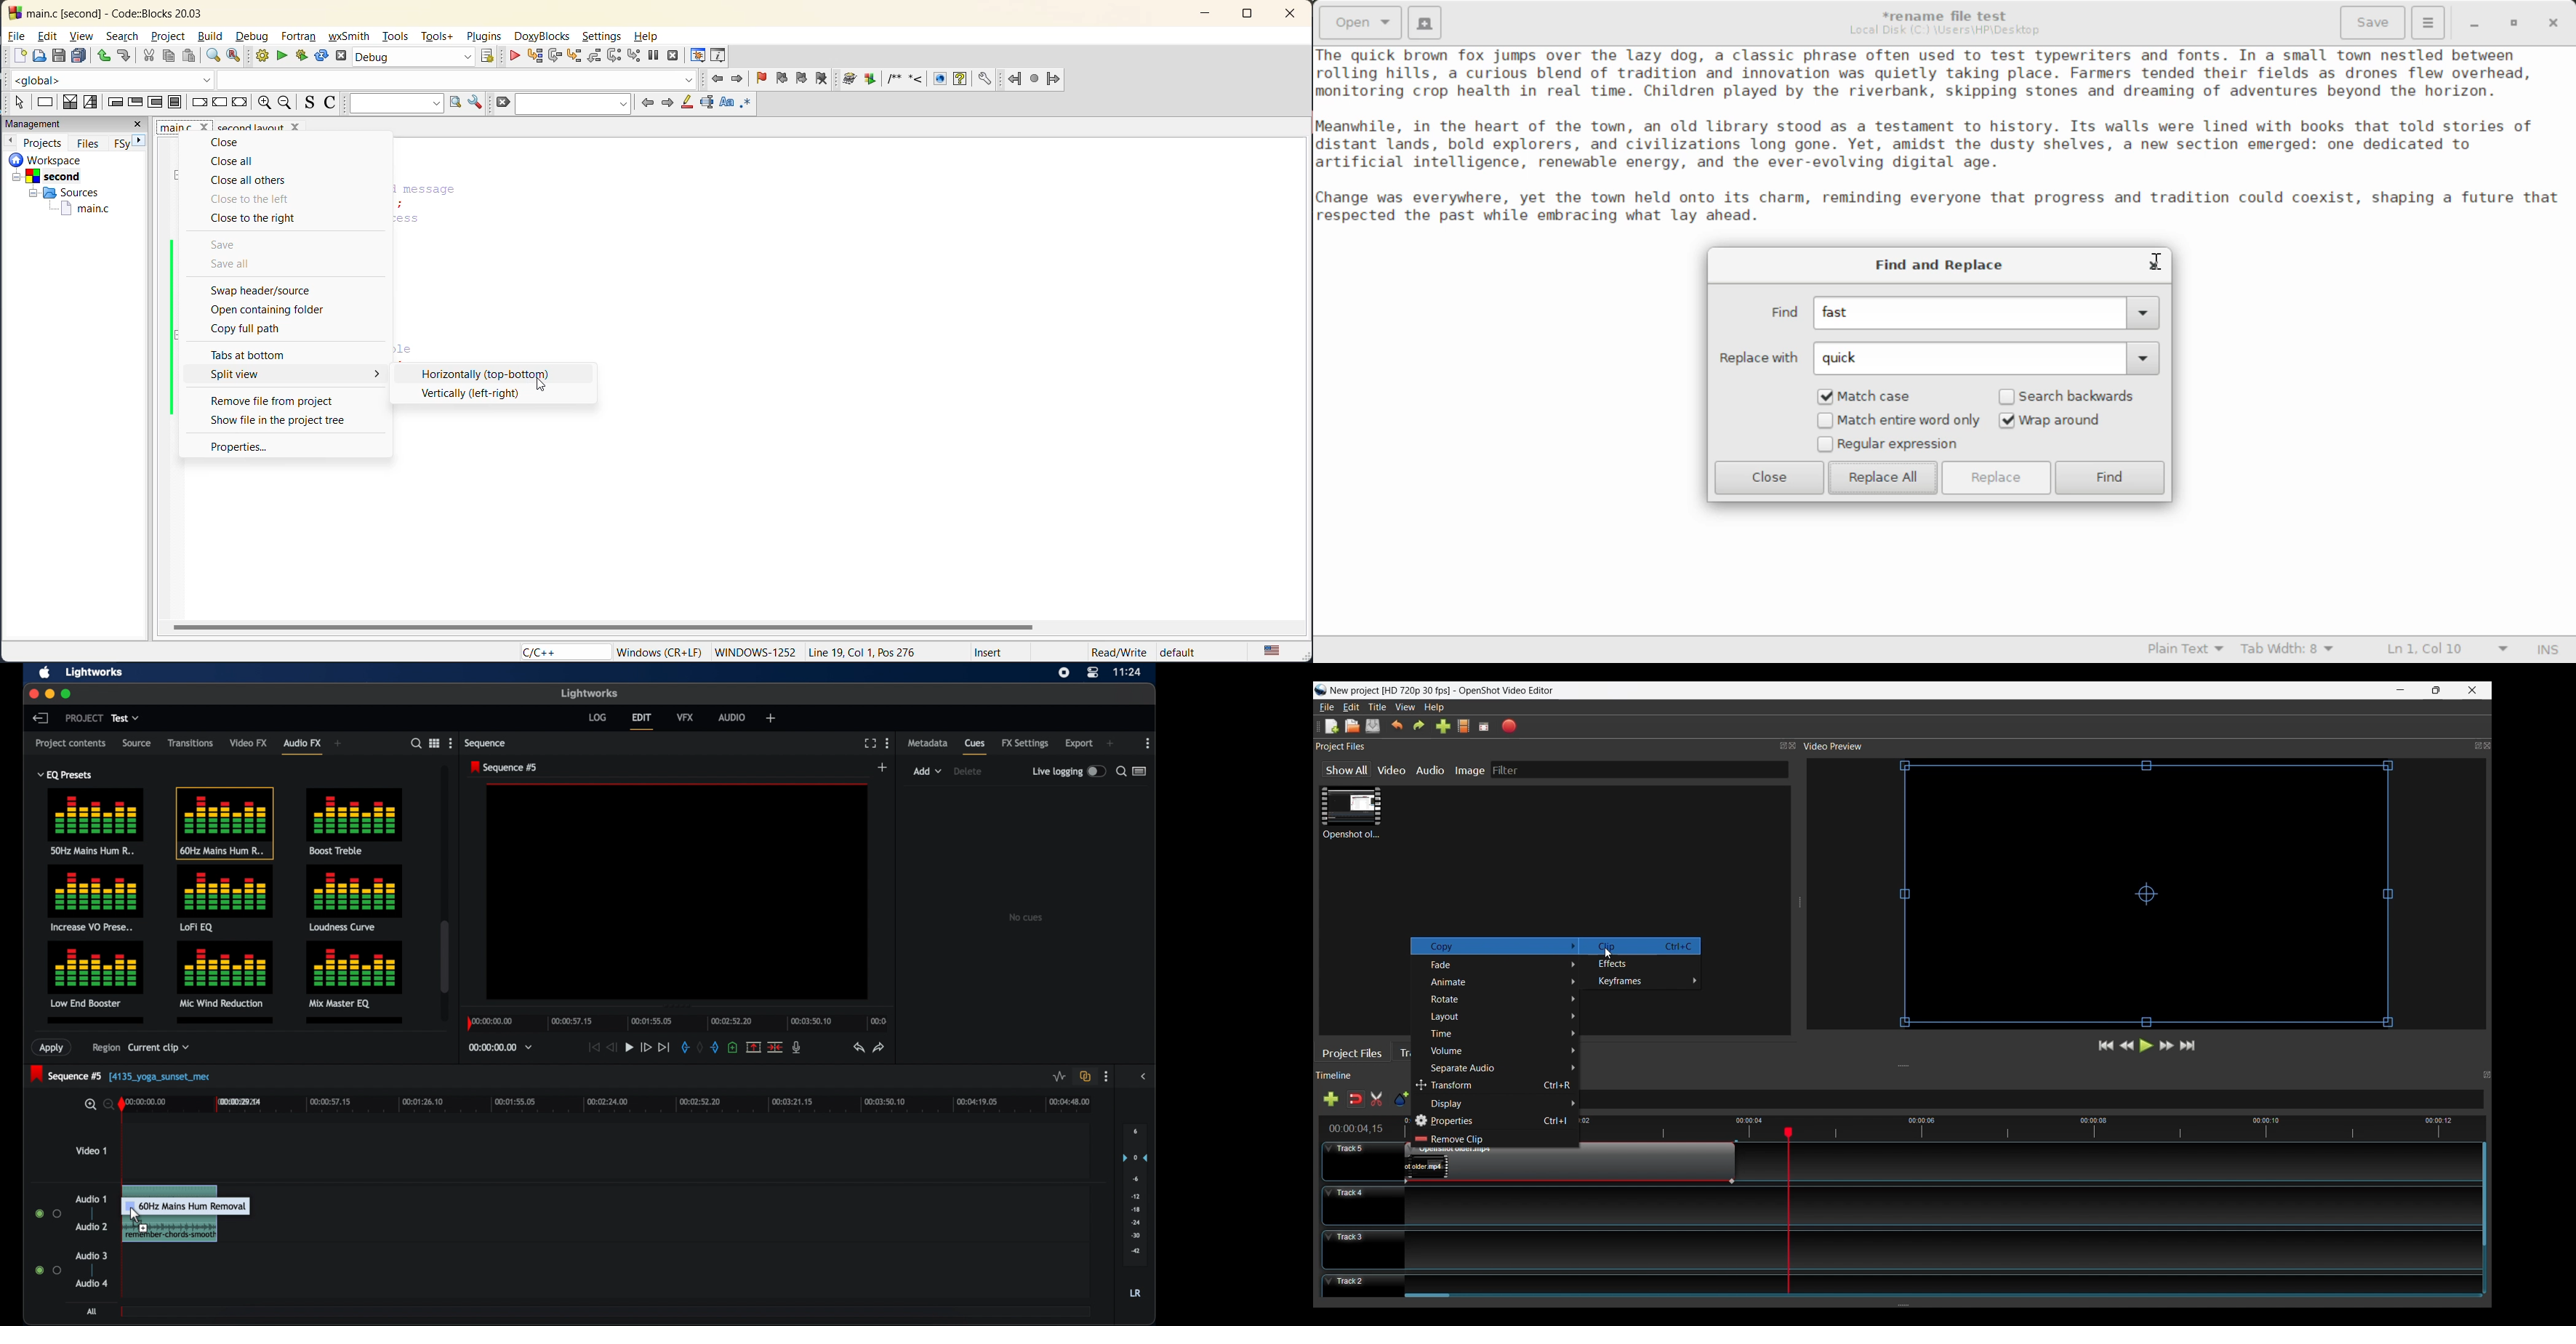  I want to click on run to cursor, so click(534, 56).